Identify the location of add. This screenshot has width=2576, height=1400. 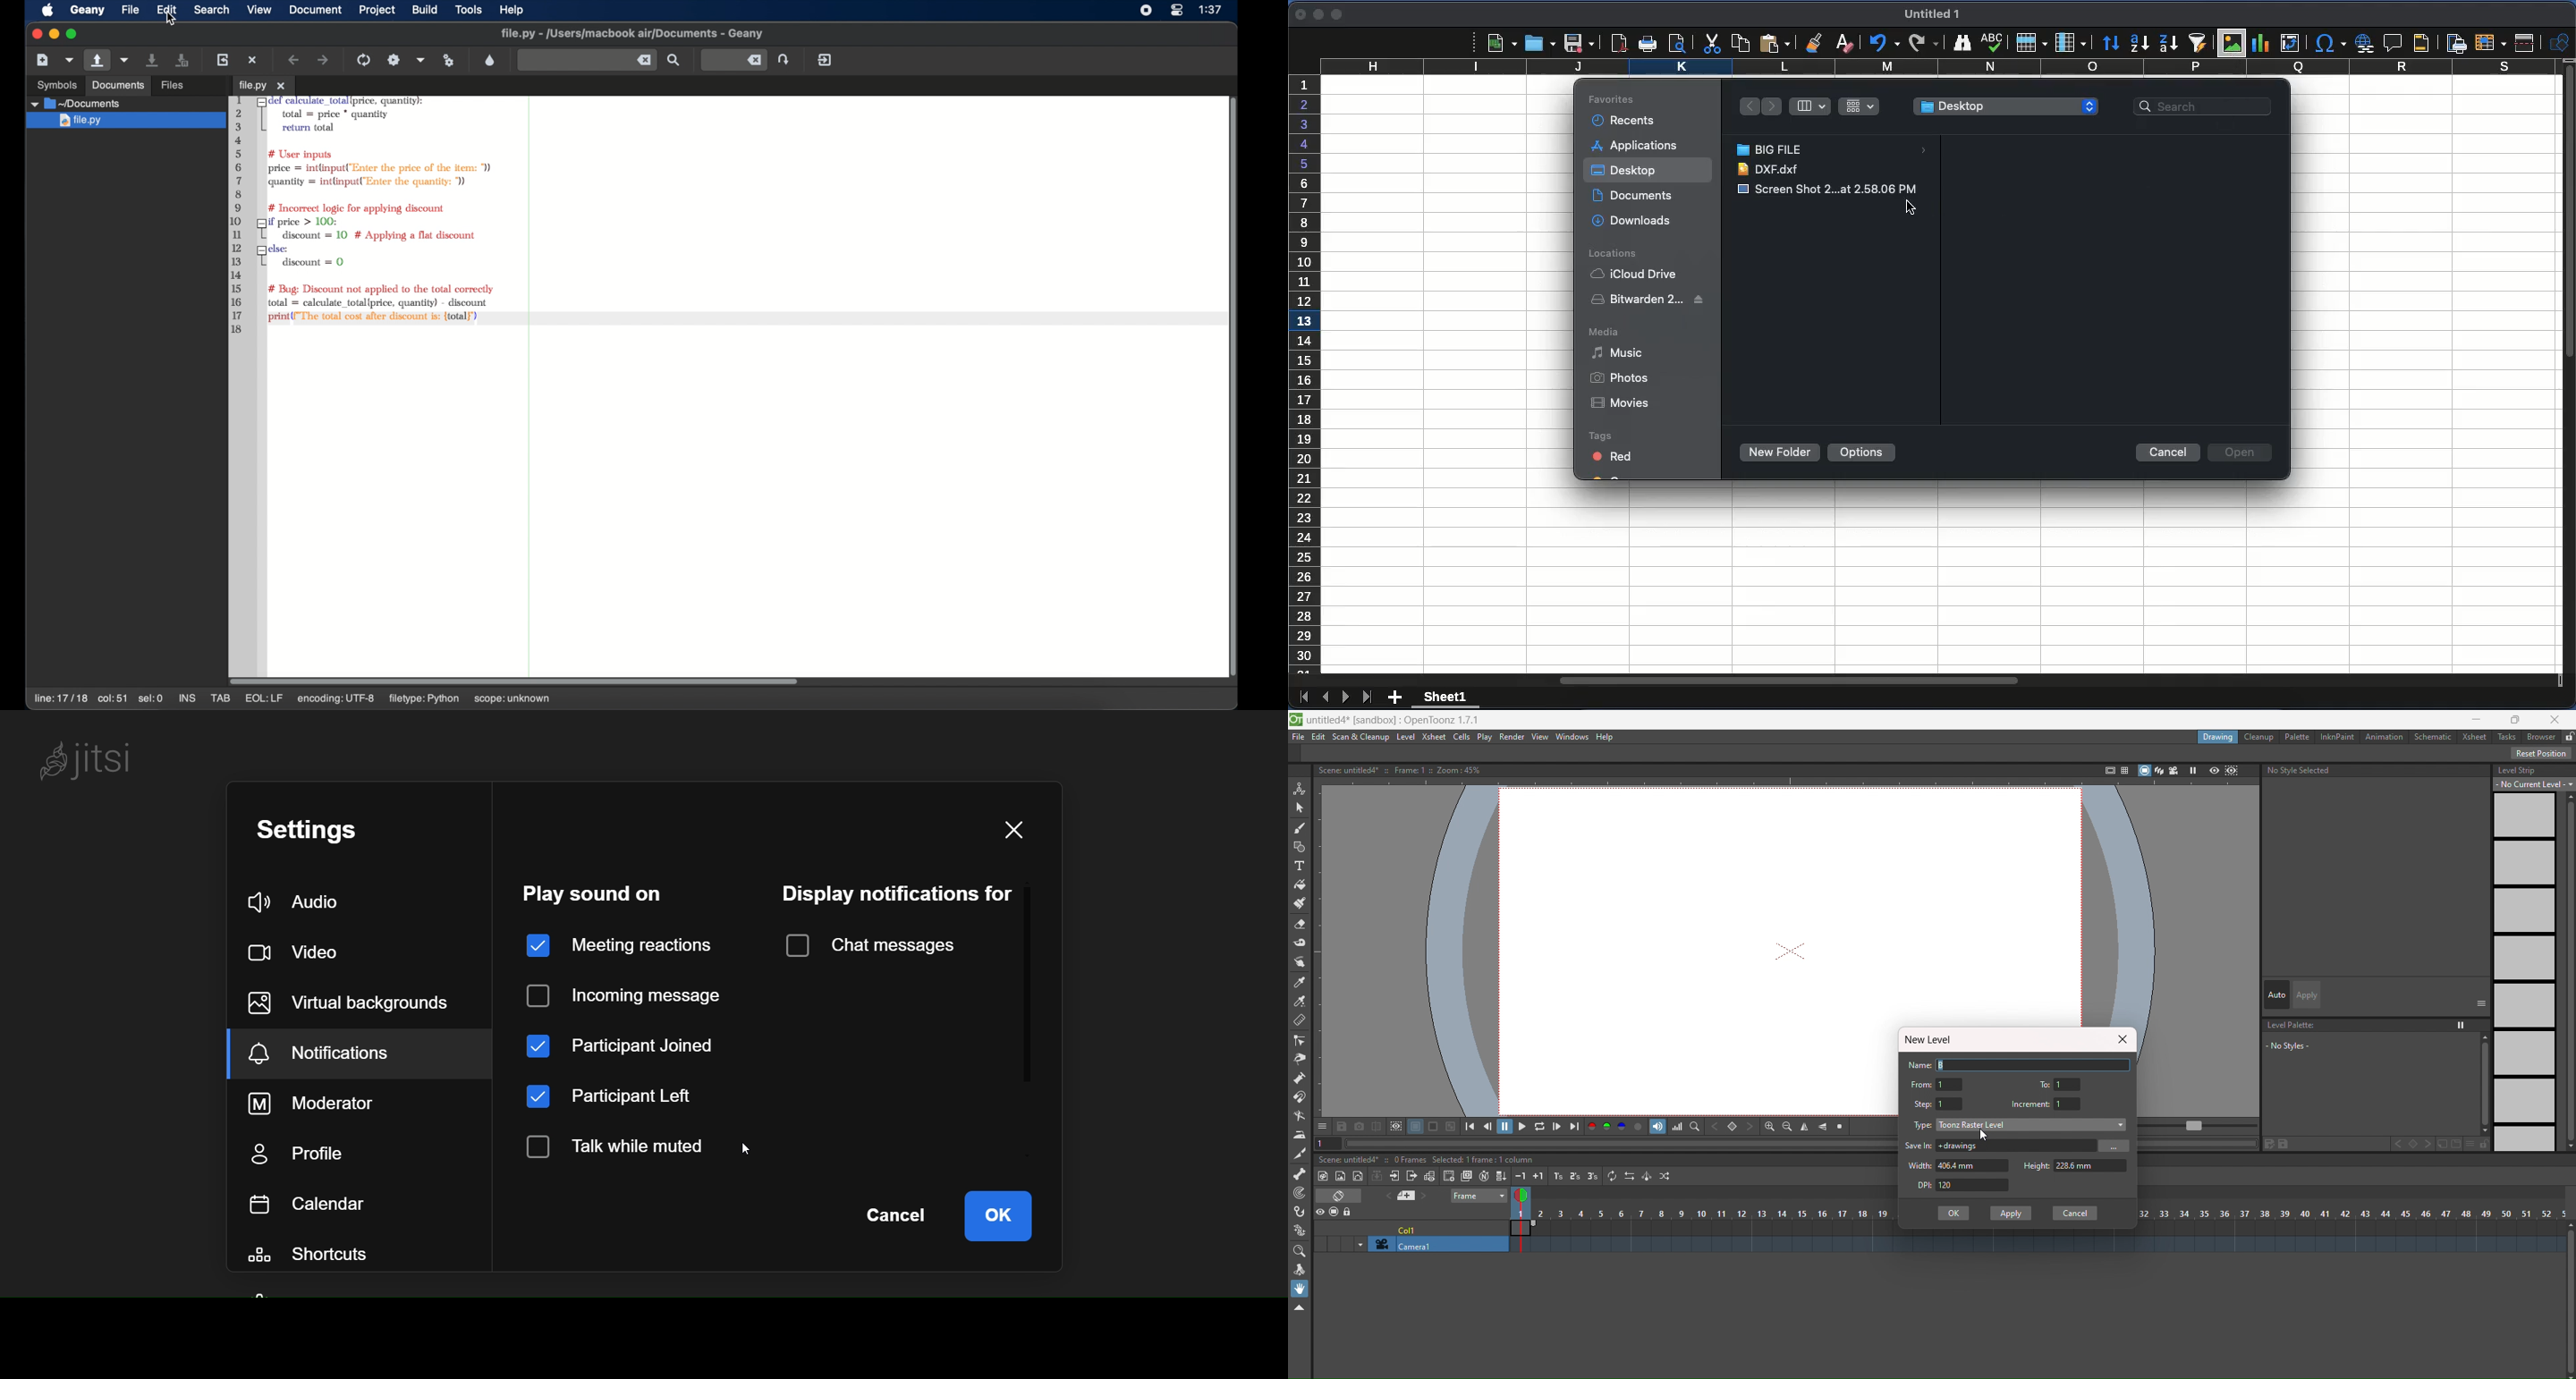
(1397, 695).